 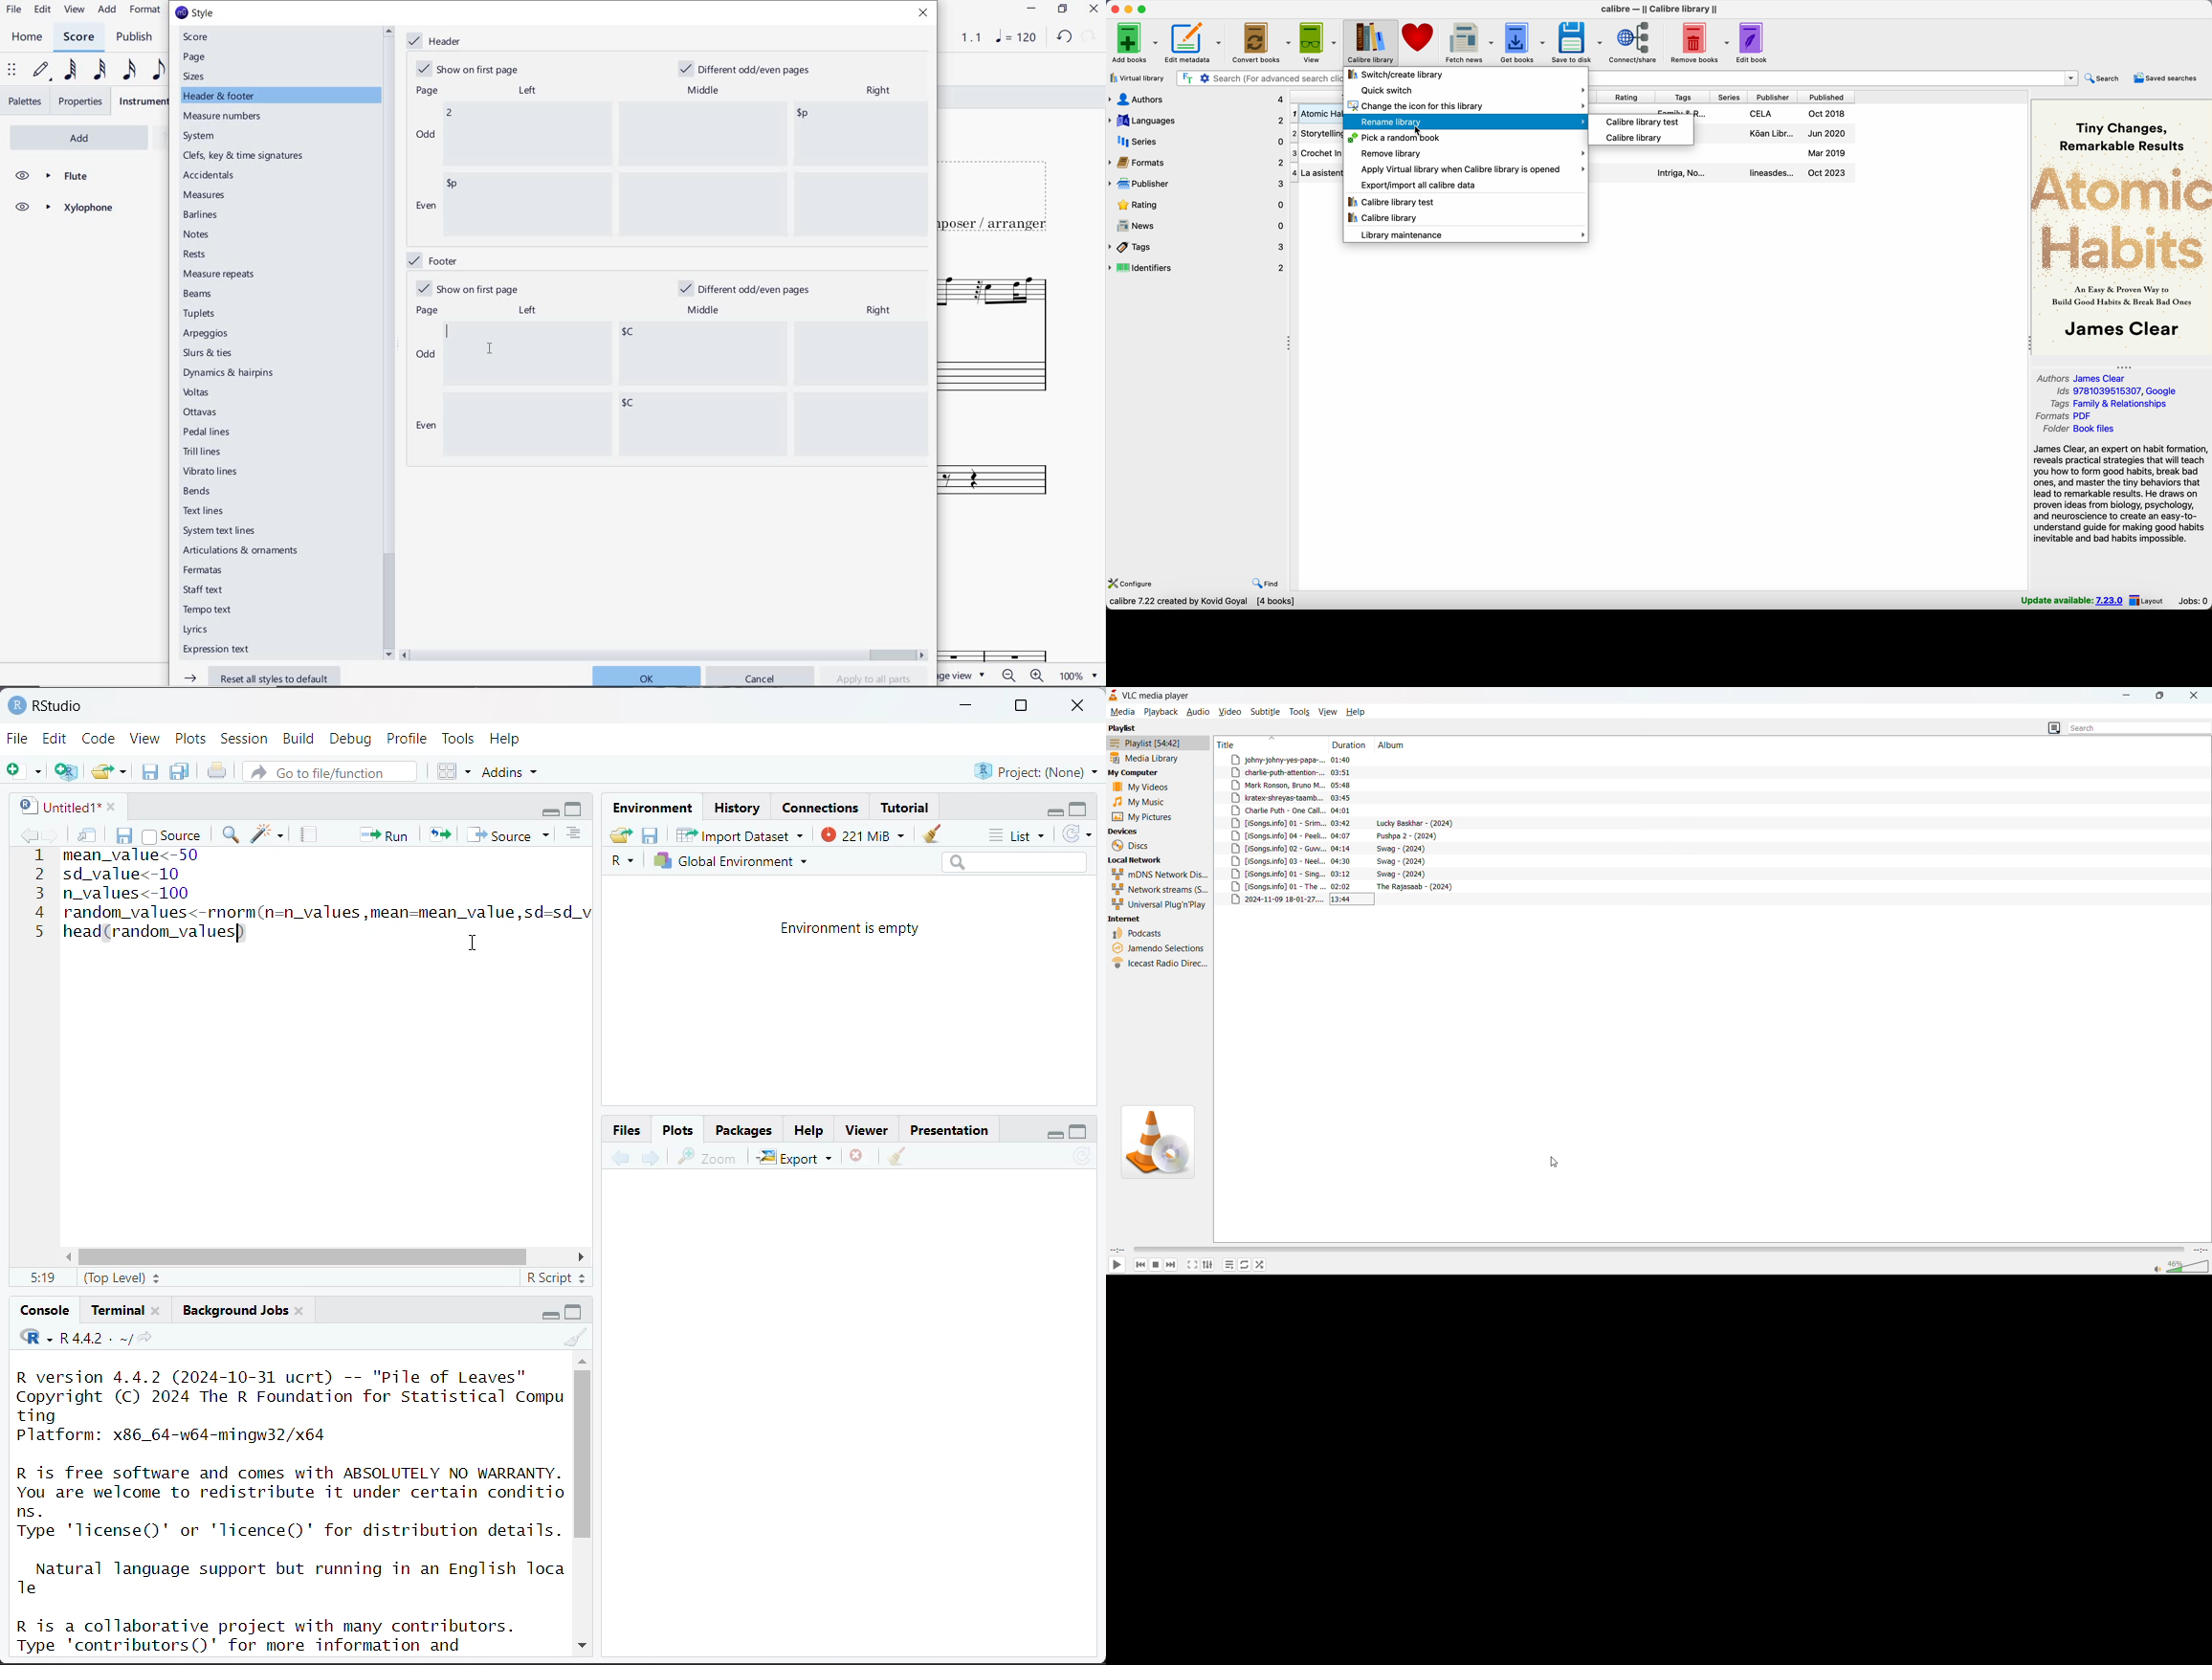 What do you see at coordinates (1195, 43) in the screenshot?
I see `edit metadata` at bounding box center [1195, 43].